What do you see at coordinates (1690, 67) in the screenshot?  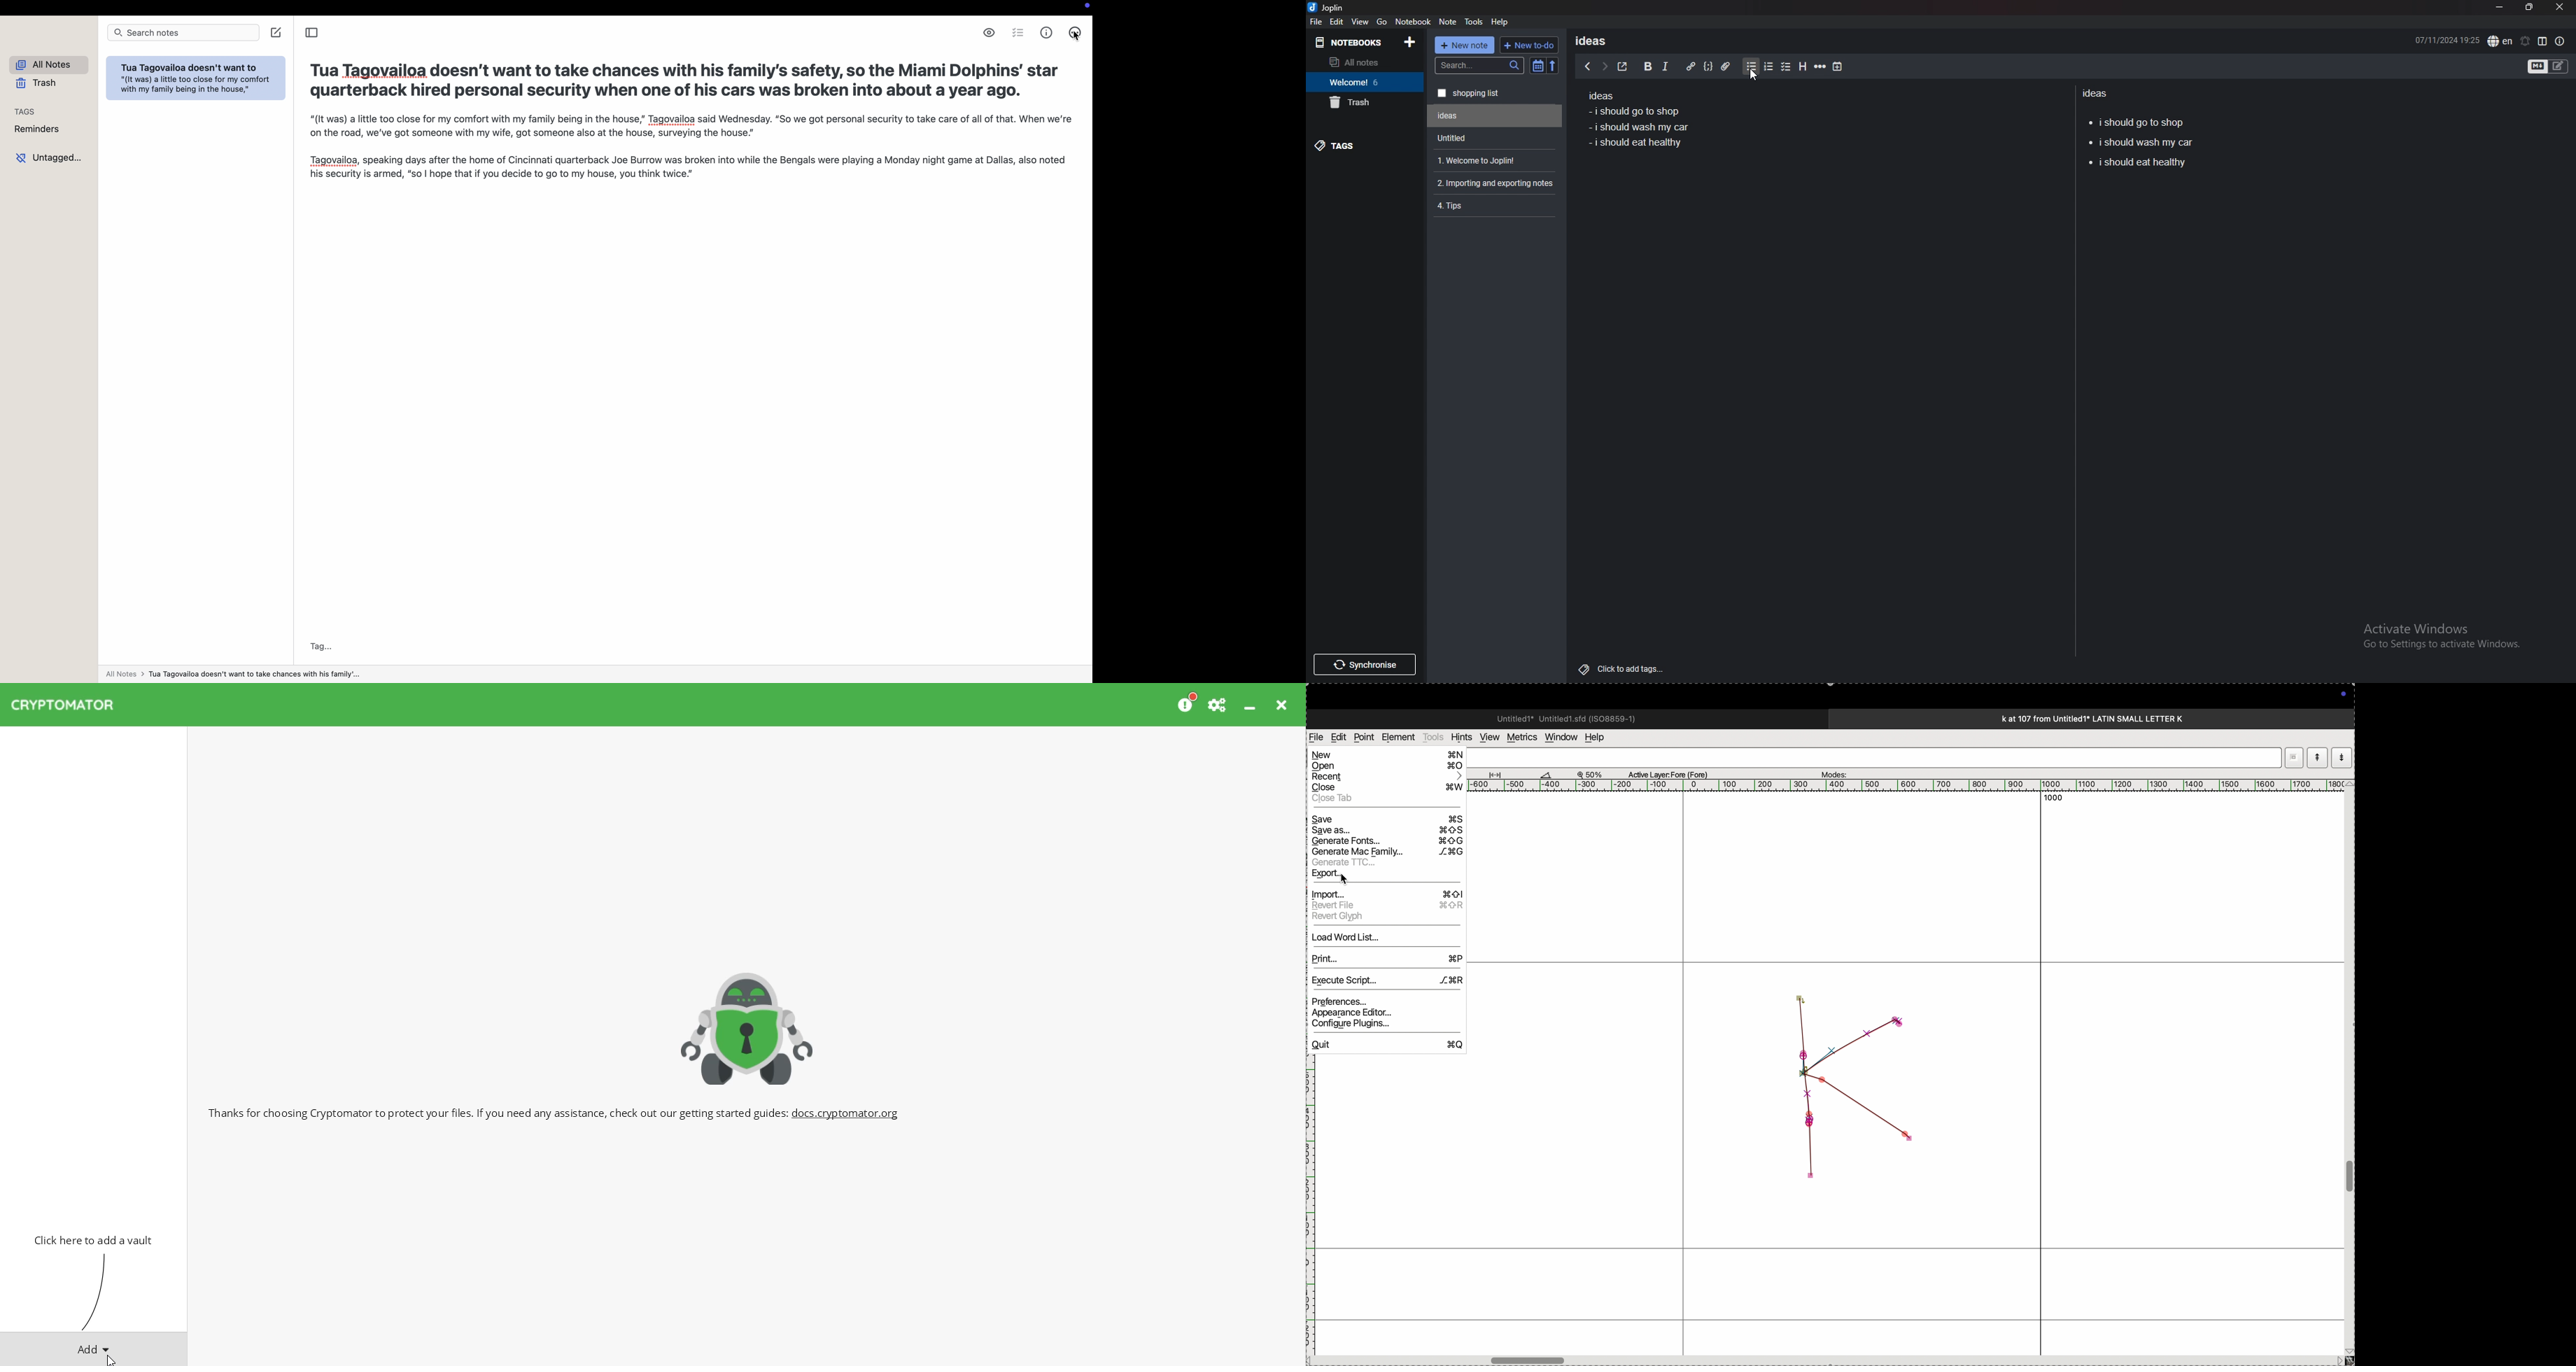 I see `hyperlink` at bounding box center [1690, 67].